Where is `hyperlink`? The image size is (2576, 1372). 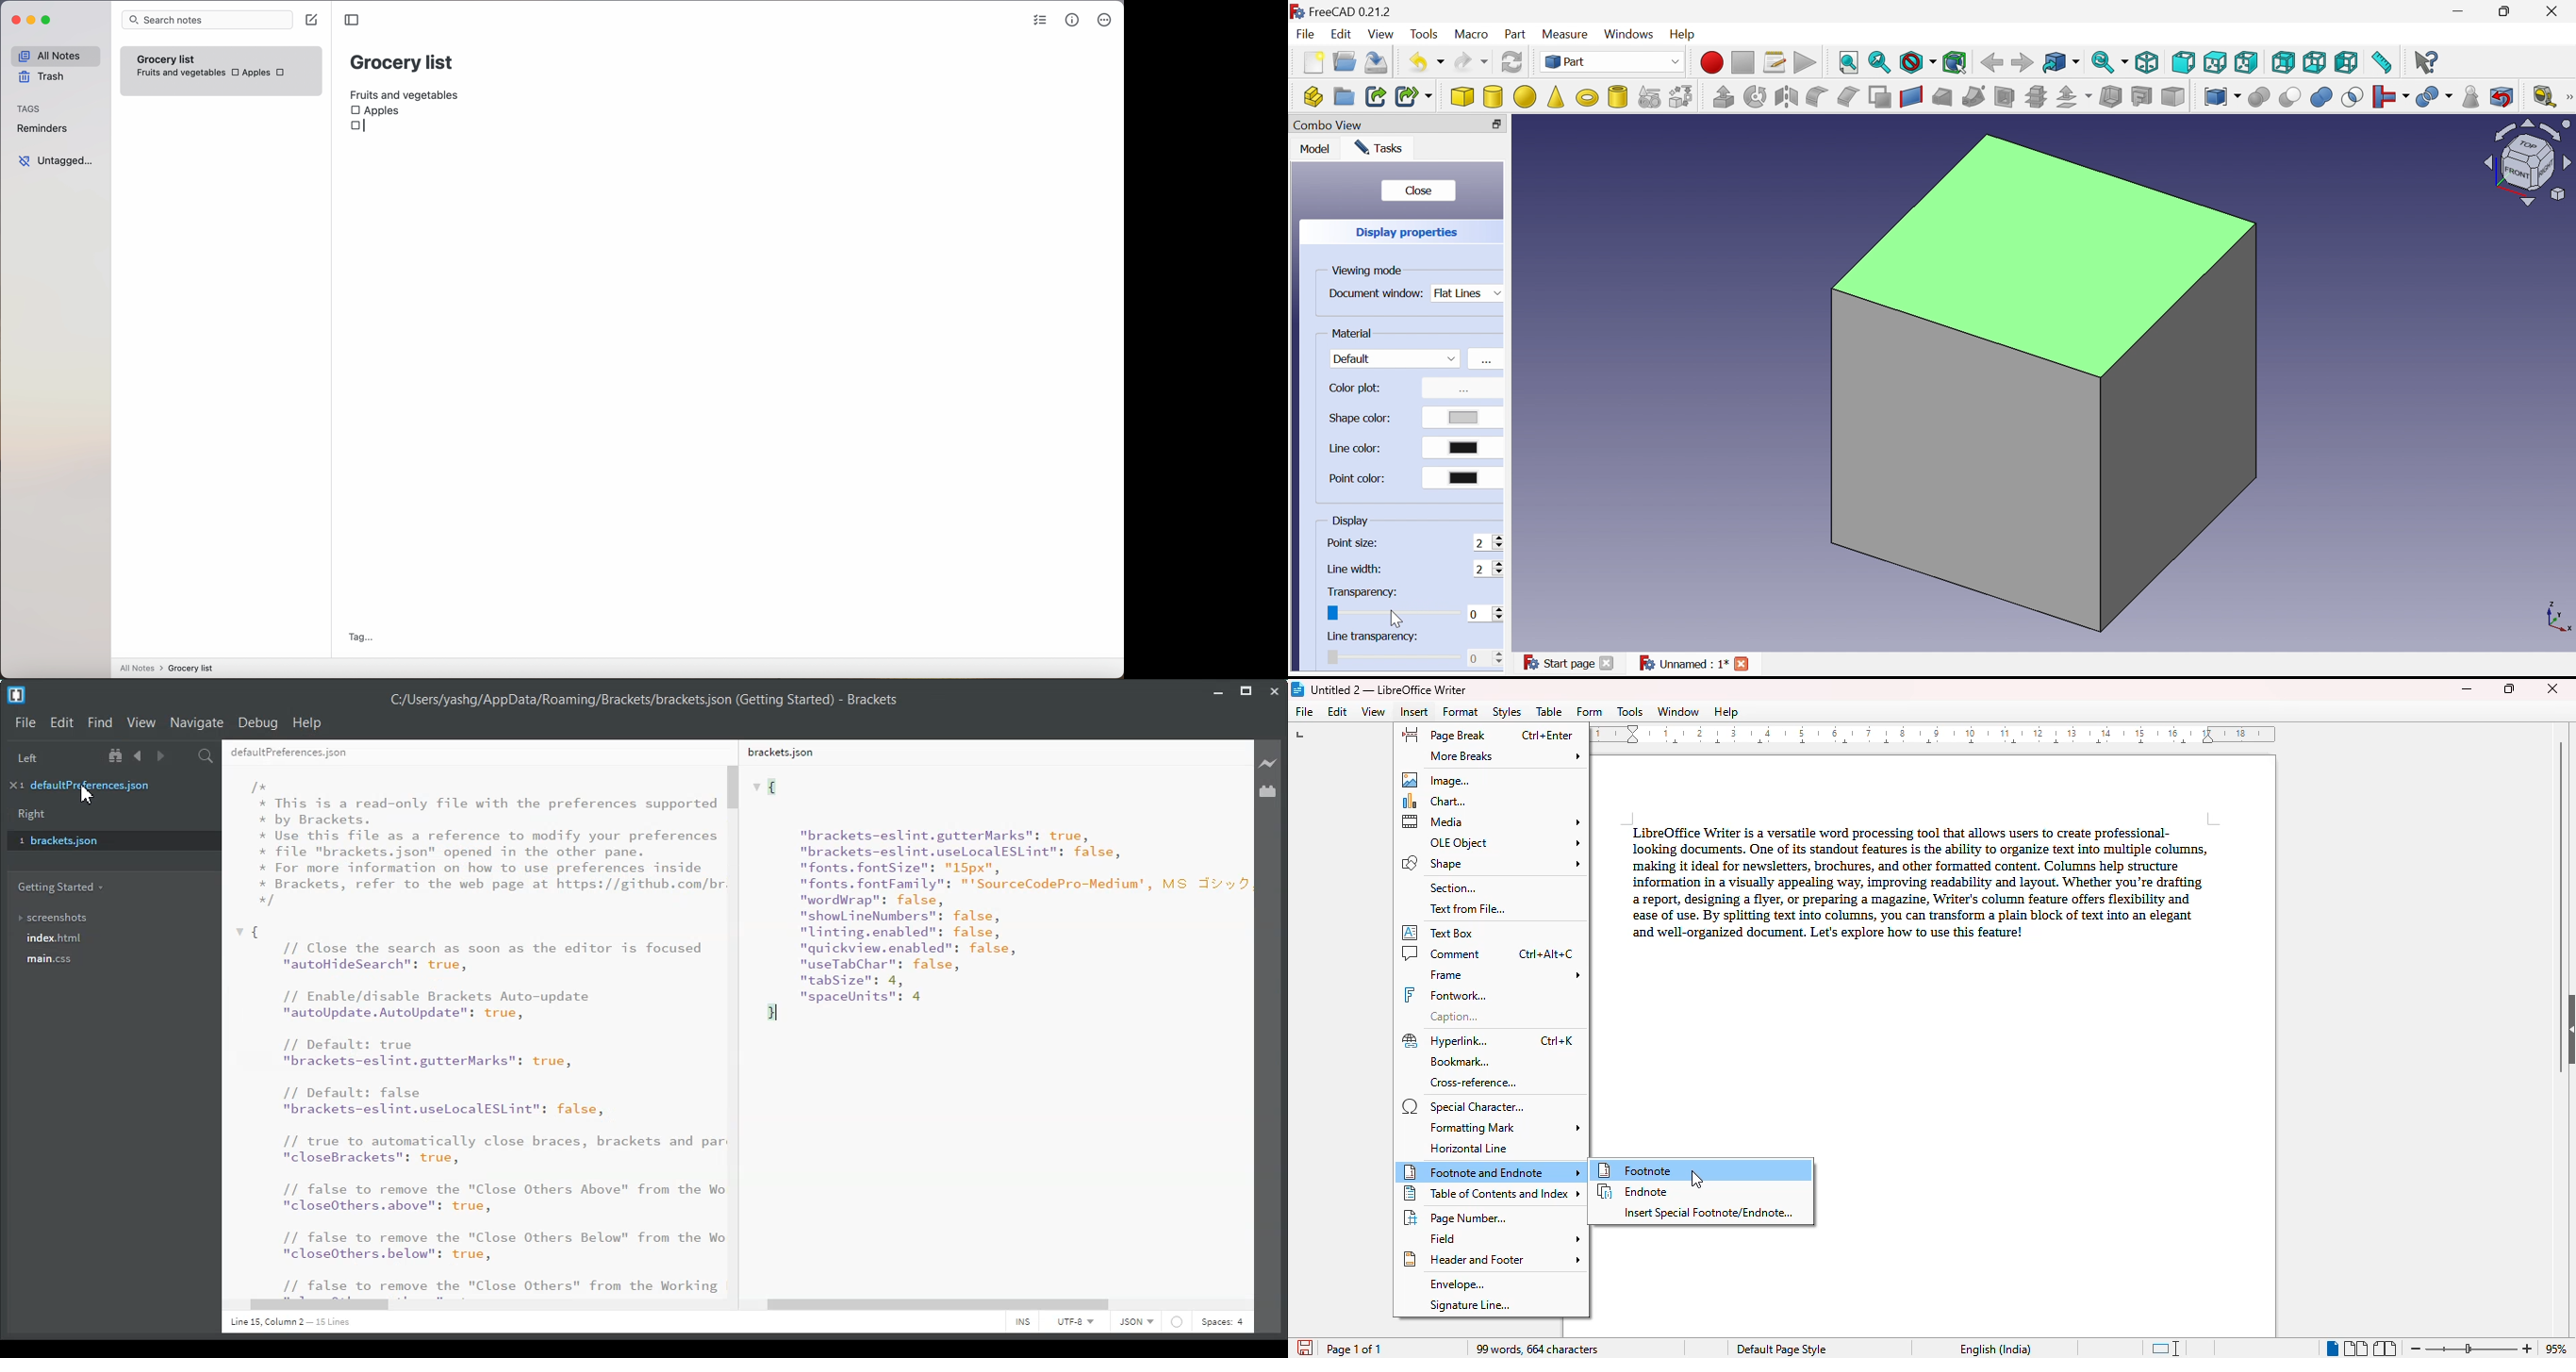
hyperlink is located at coordinates (1488, 1041).